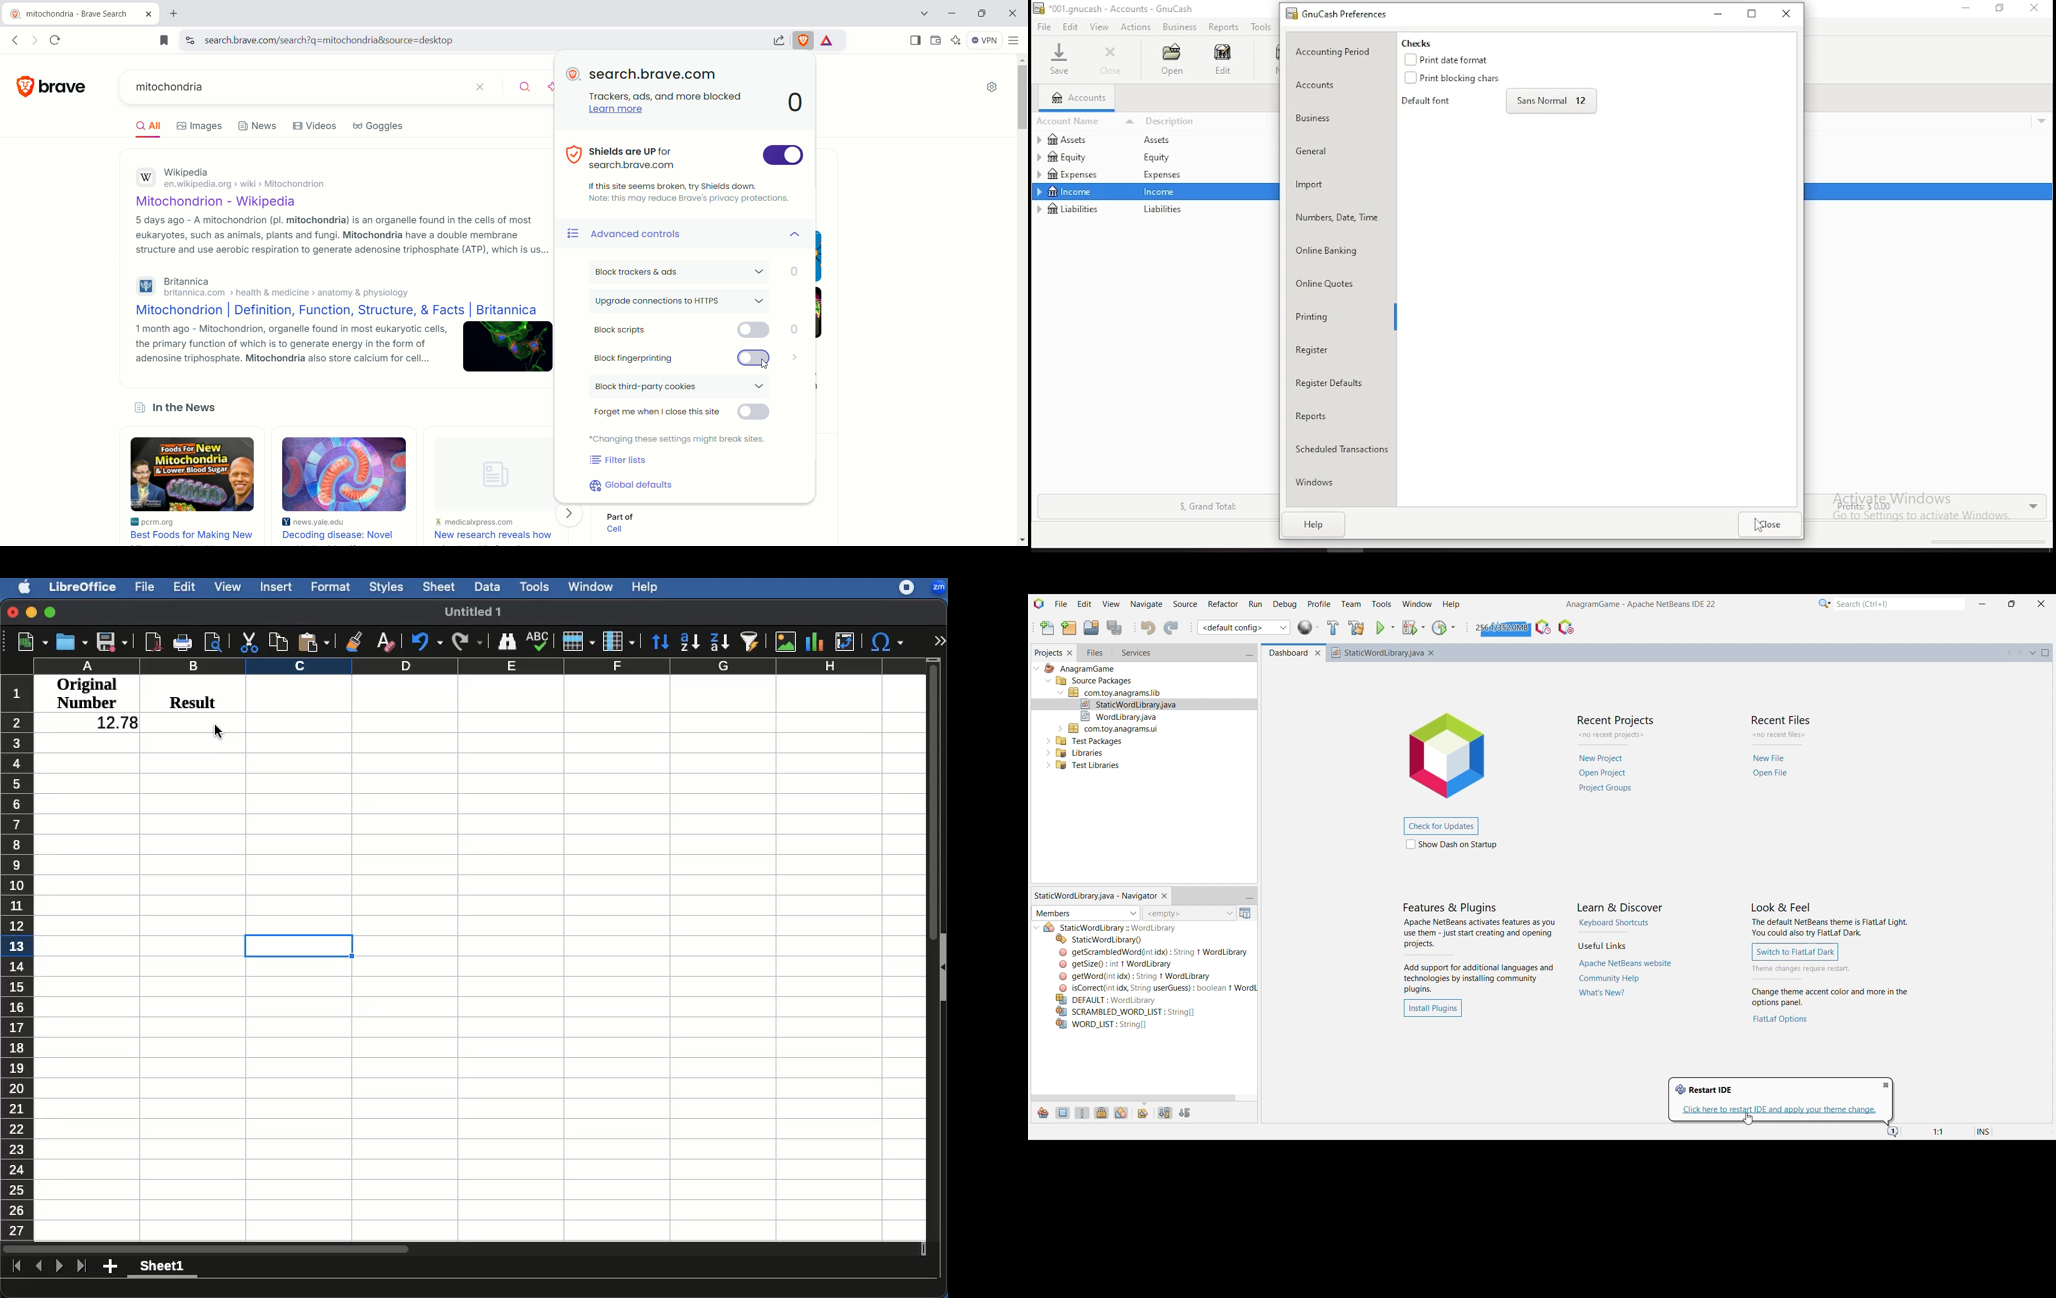  Describe the element at coordinates (1047, 628) in the screenshot. I see `New file` at that location.